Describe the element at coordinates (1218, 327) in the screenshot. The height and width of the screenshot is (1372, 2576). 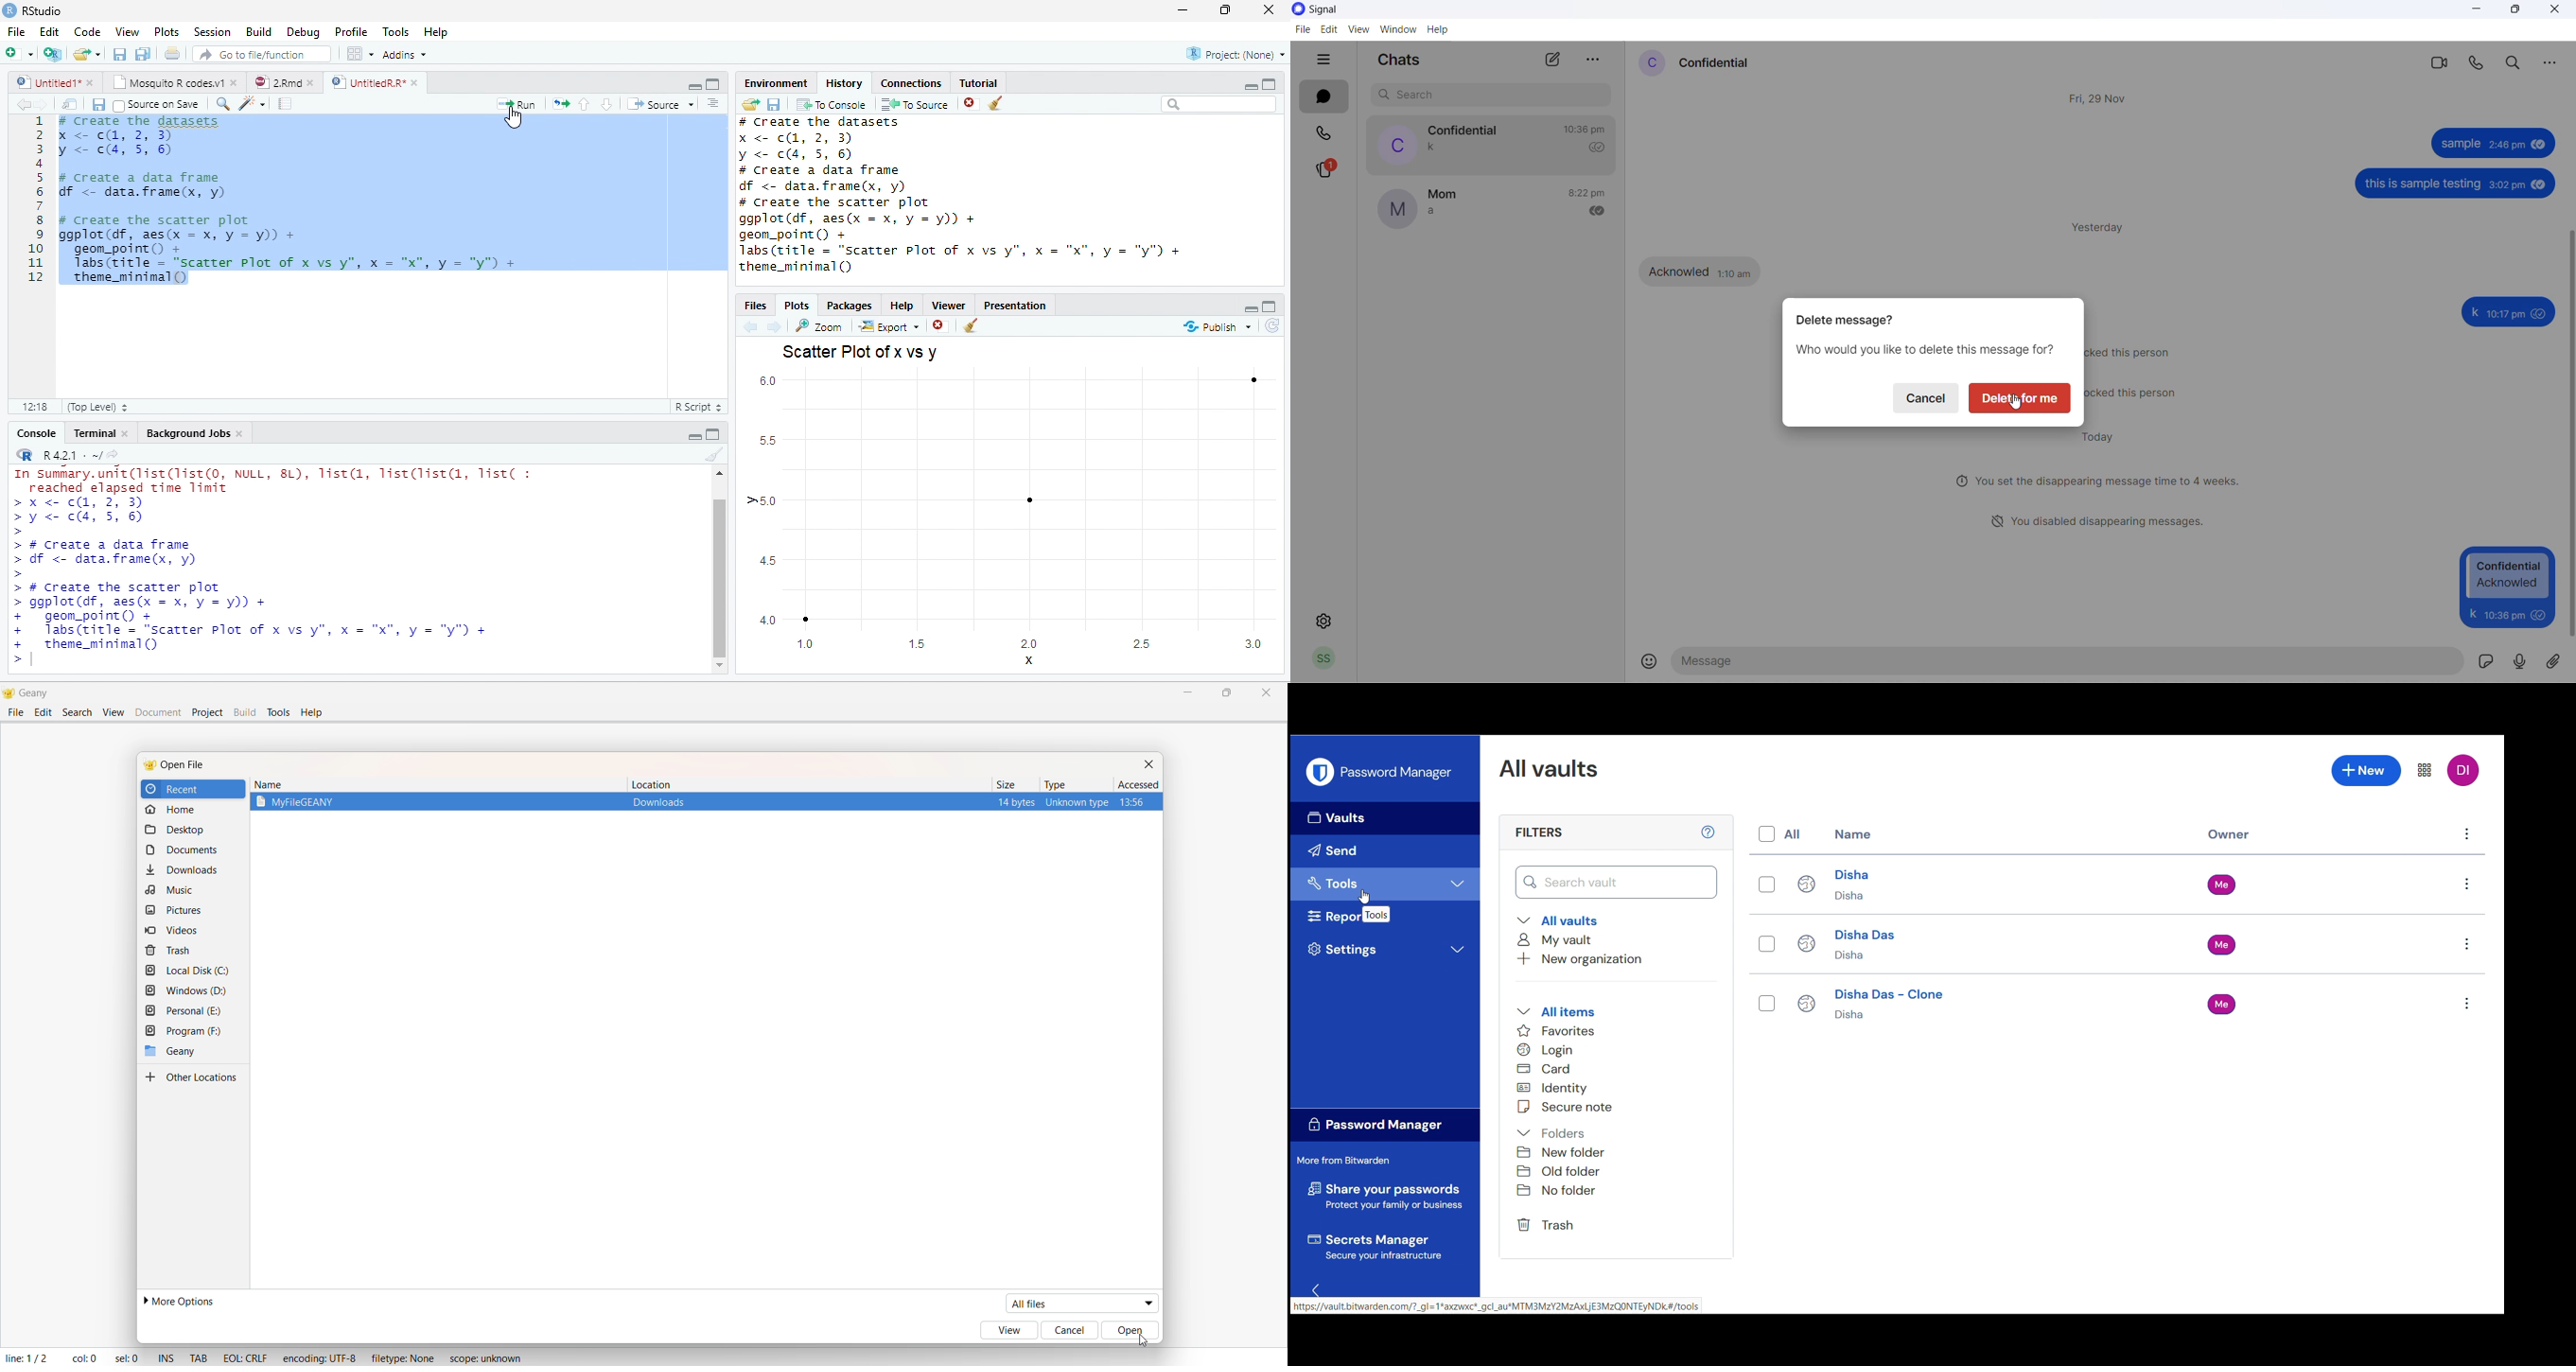
I see `Publish` at that location.